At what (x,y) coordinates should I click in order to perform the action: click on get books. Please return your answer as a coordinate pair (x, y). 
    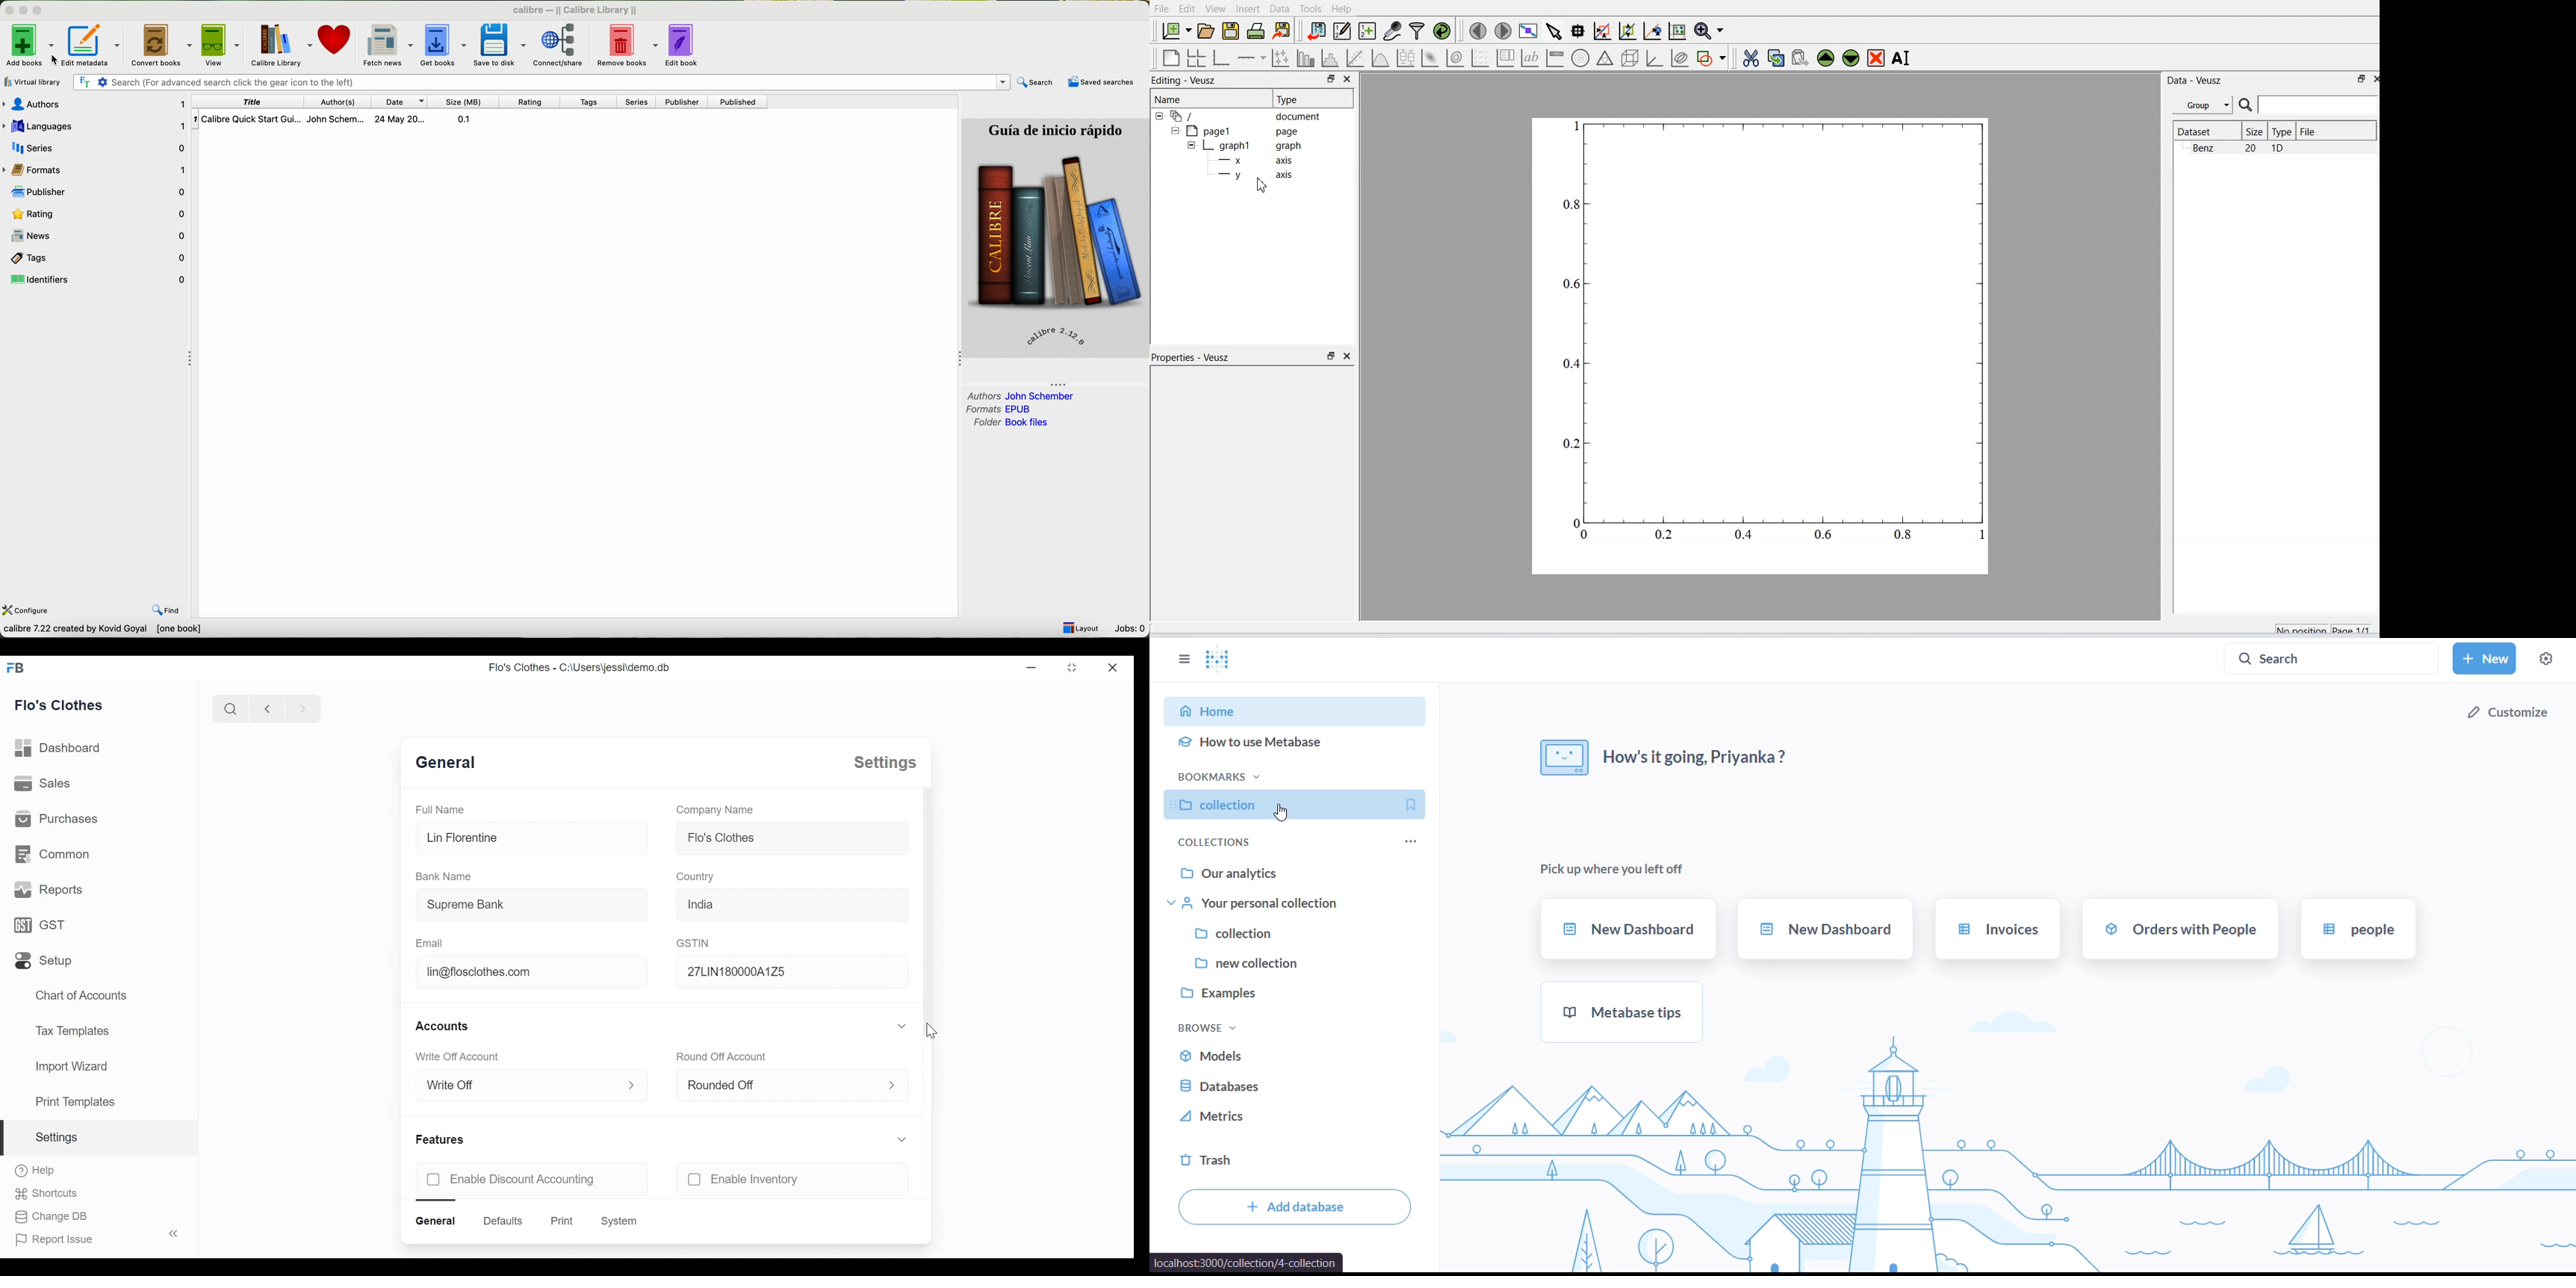
    Looking at the image, I should click on (446, 45).